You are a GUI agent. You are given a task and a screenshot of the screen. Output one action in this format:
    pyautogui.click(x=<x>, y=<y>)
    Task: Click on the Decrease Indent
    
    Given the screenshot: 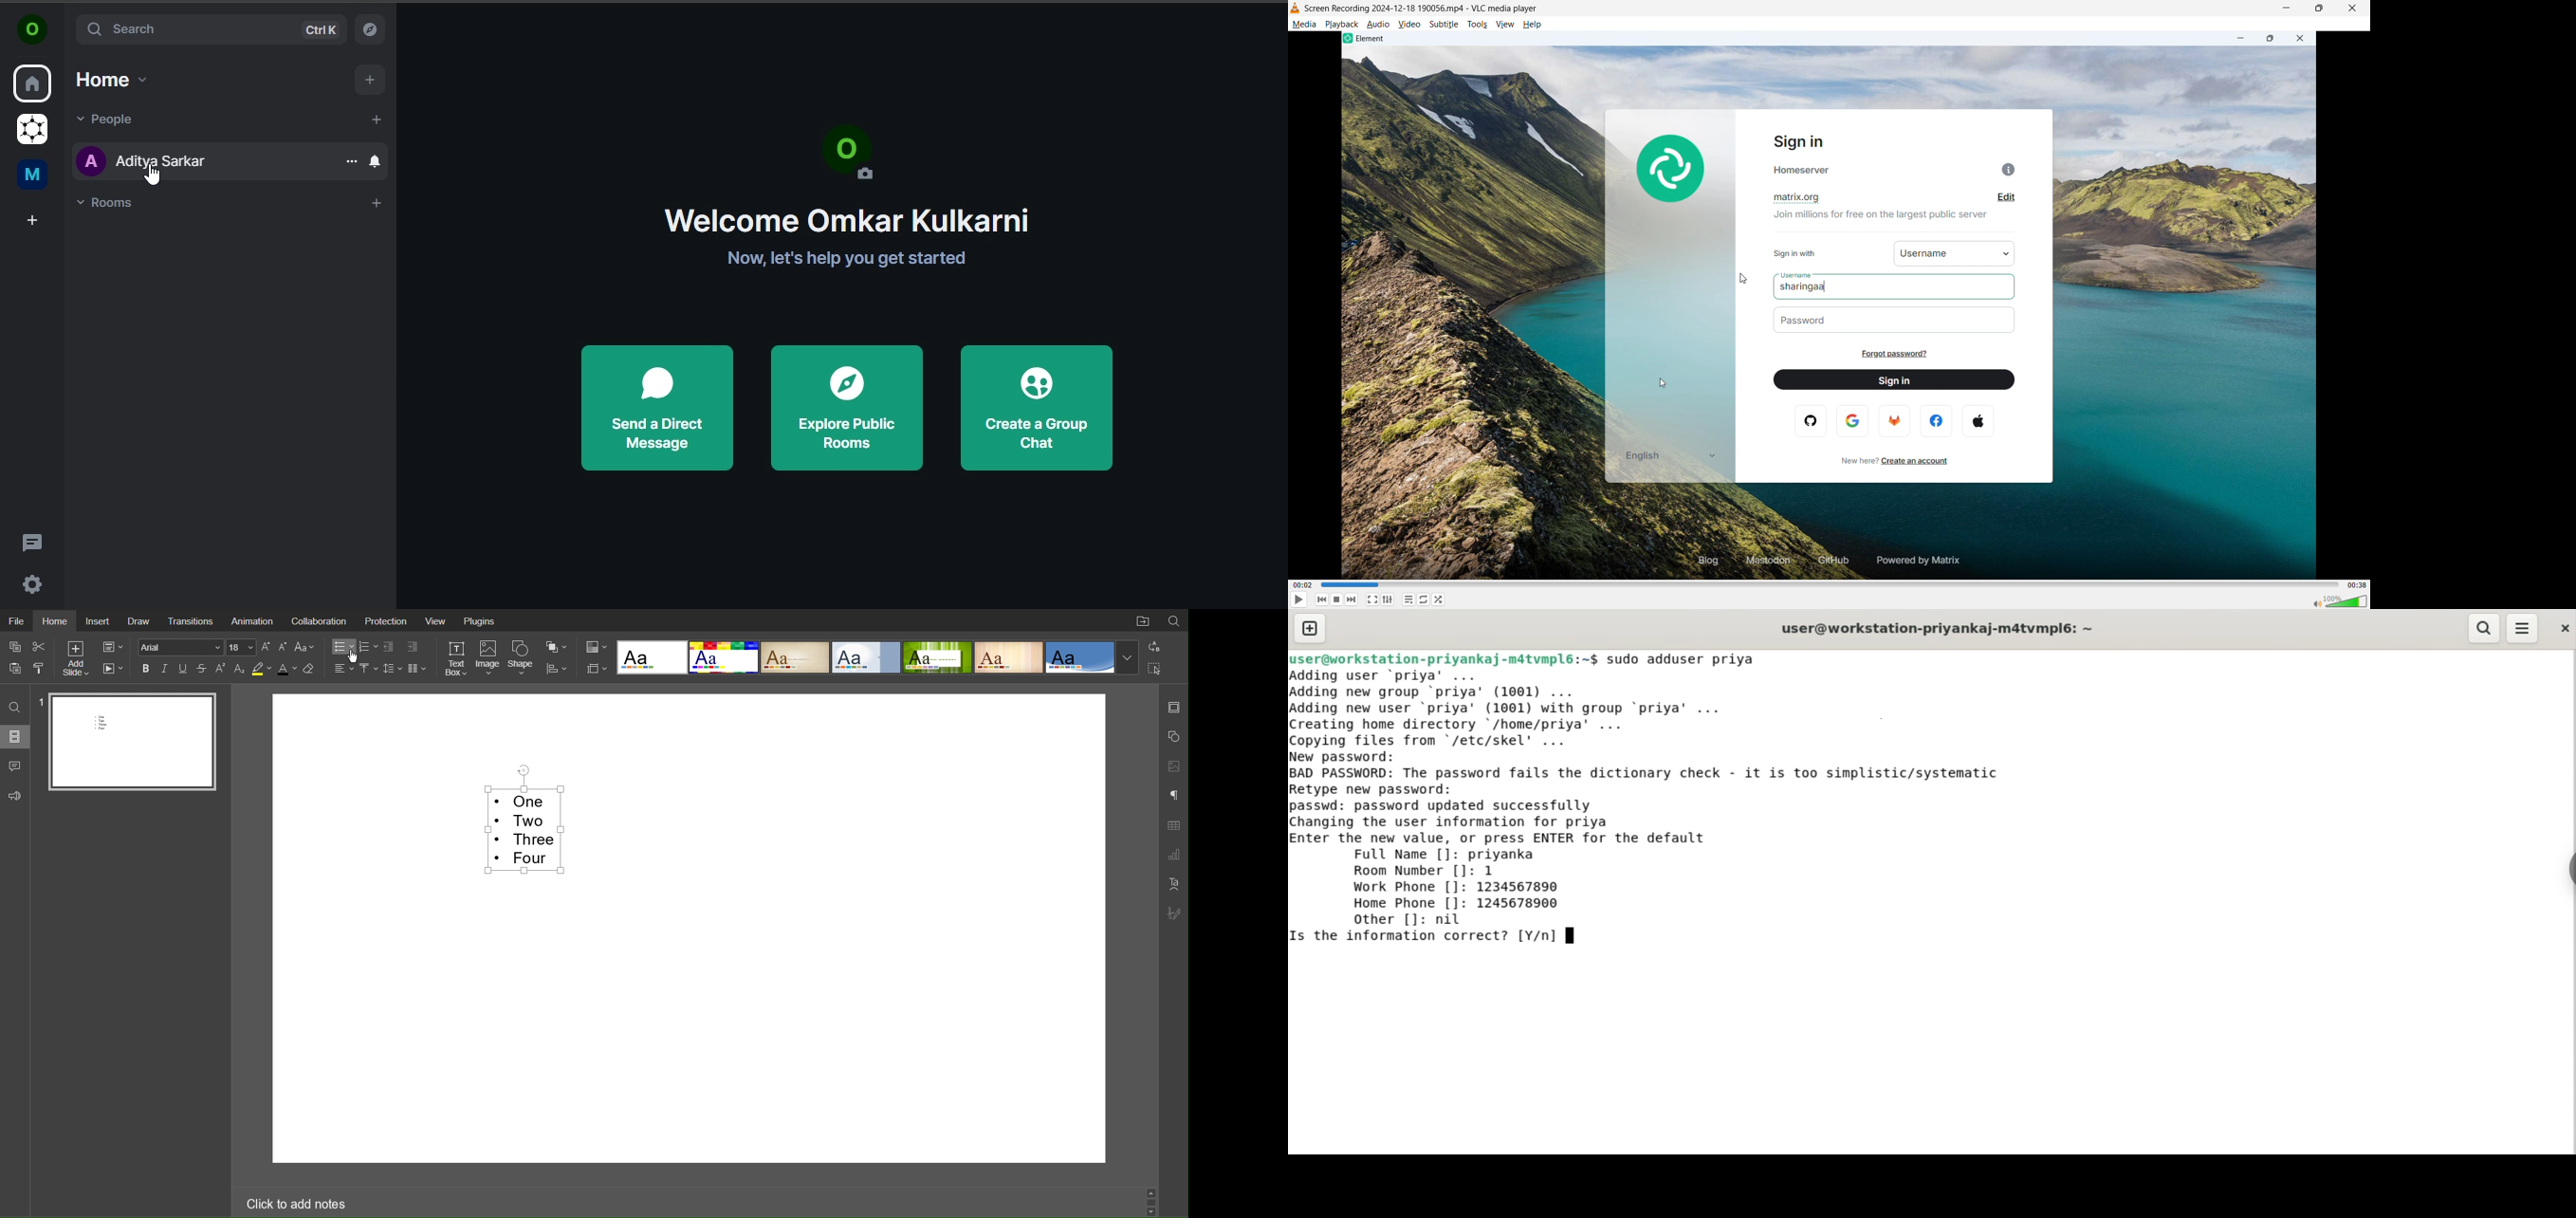 What is the action you would take?
    pyautogui.click(x=389, y=647)
    